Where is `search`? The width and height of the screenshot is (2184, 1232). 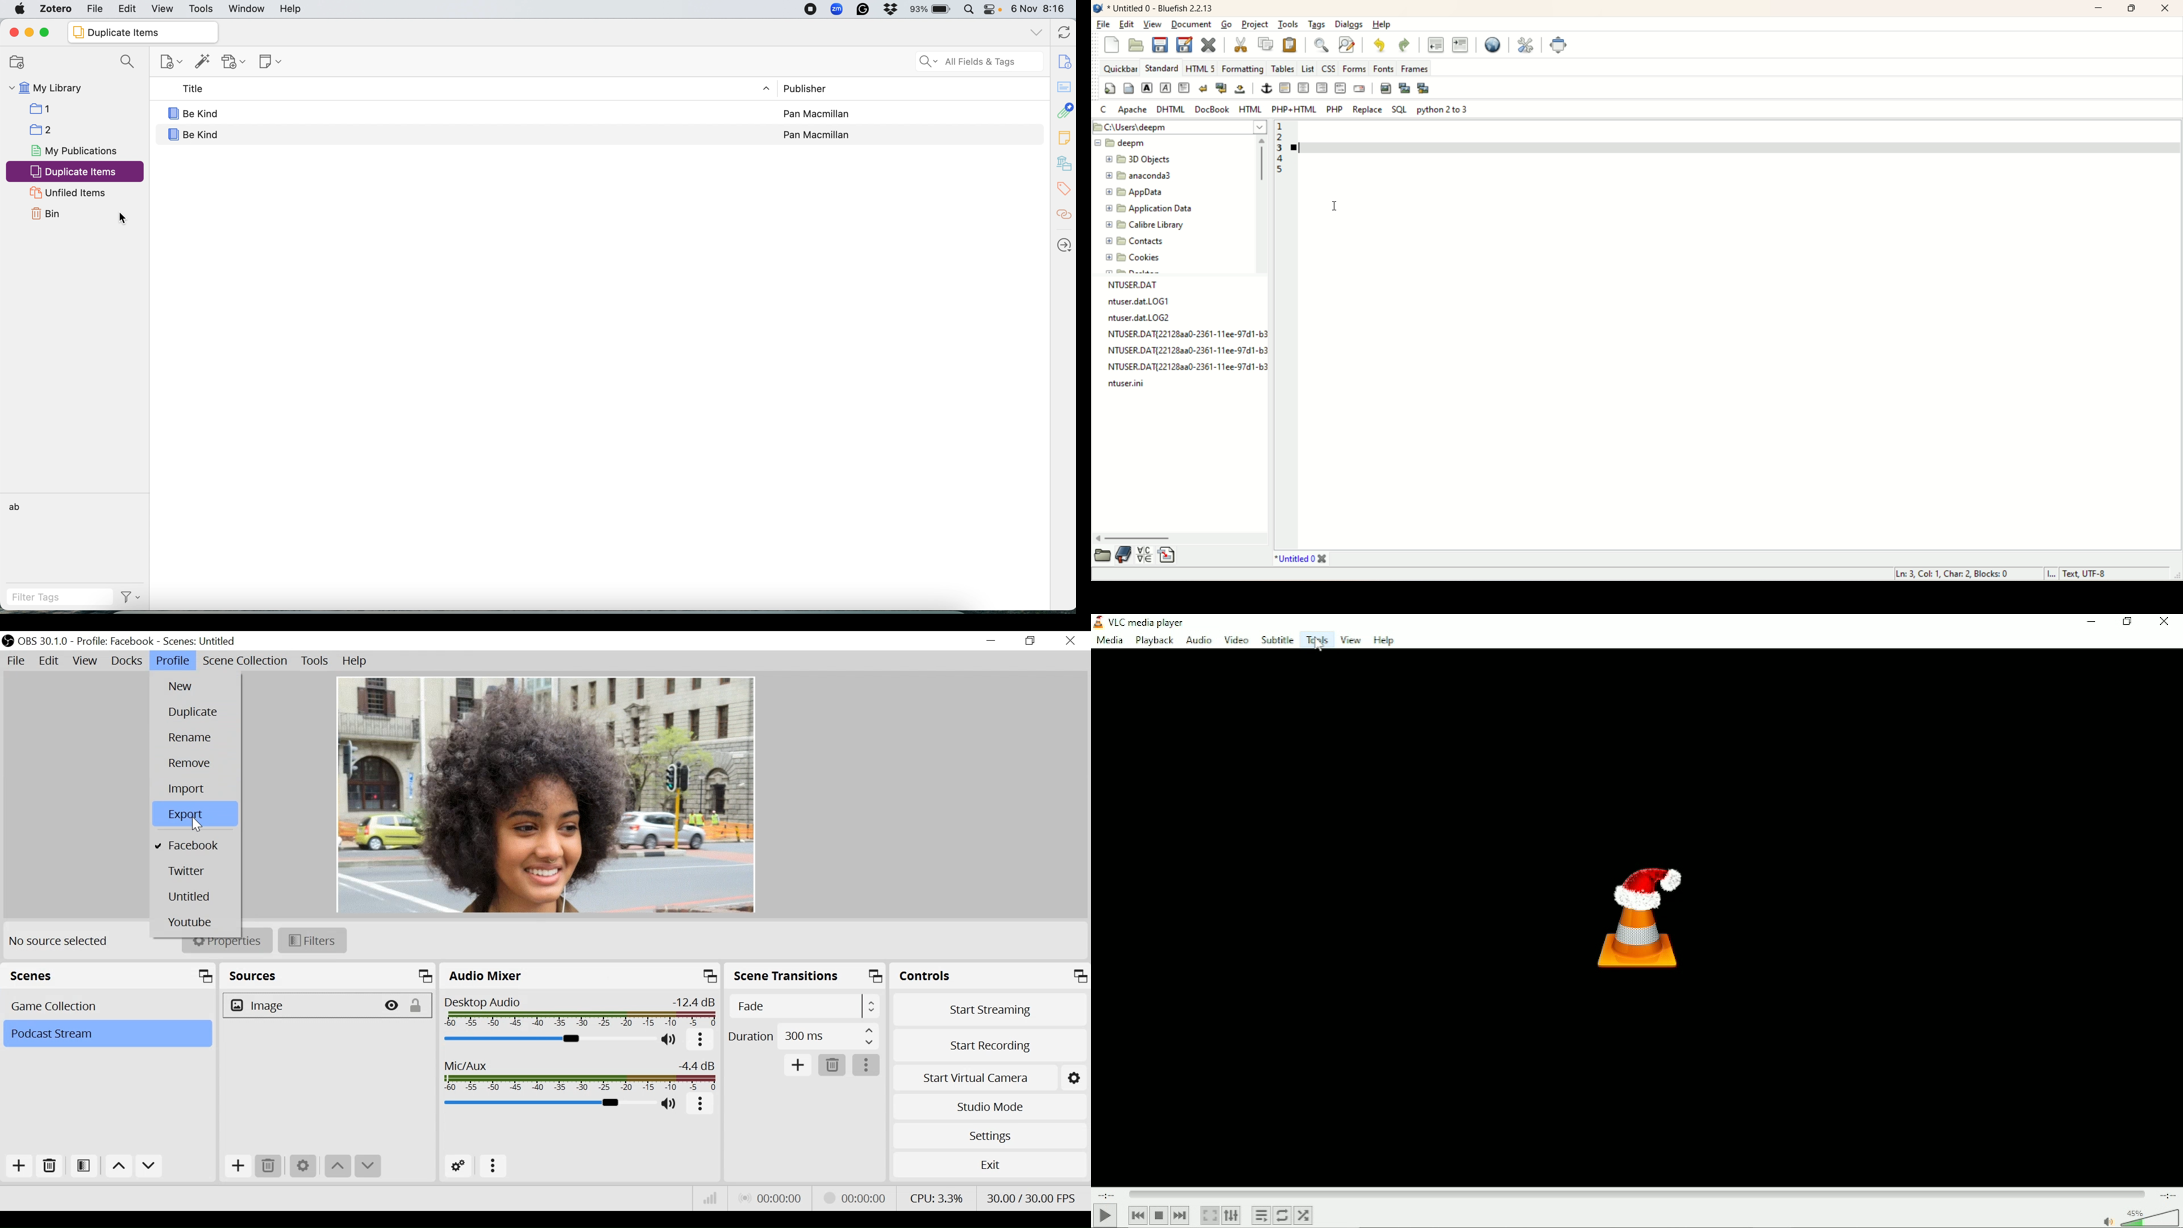
search is located at coordinates (127, 61).